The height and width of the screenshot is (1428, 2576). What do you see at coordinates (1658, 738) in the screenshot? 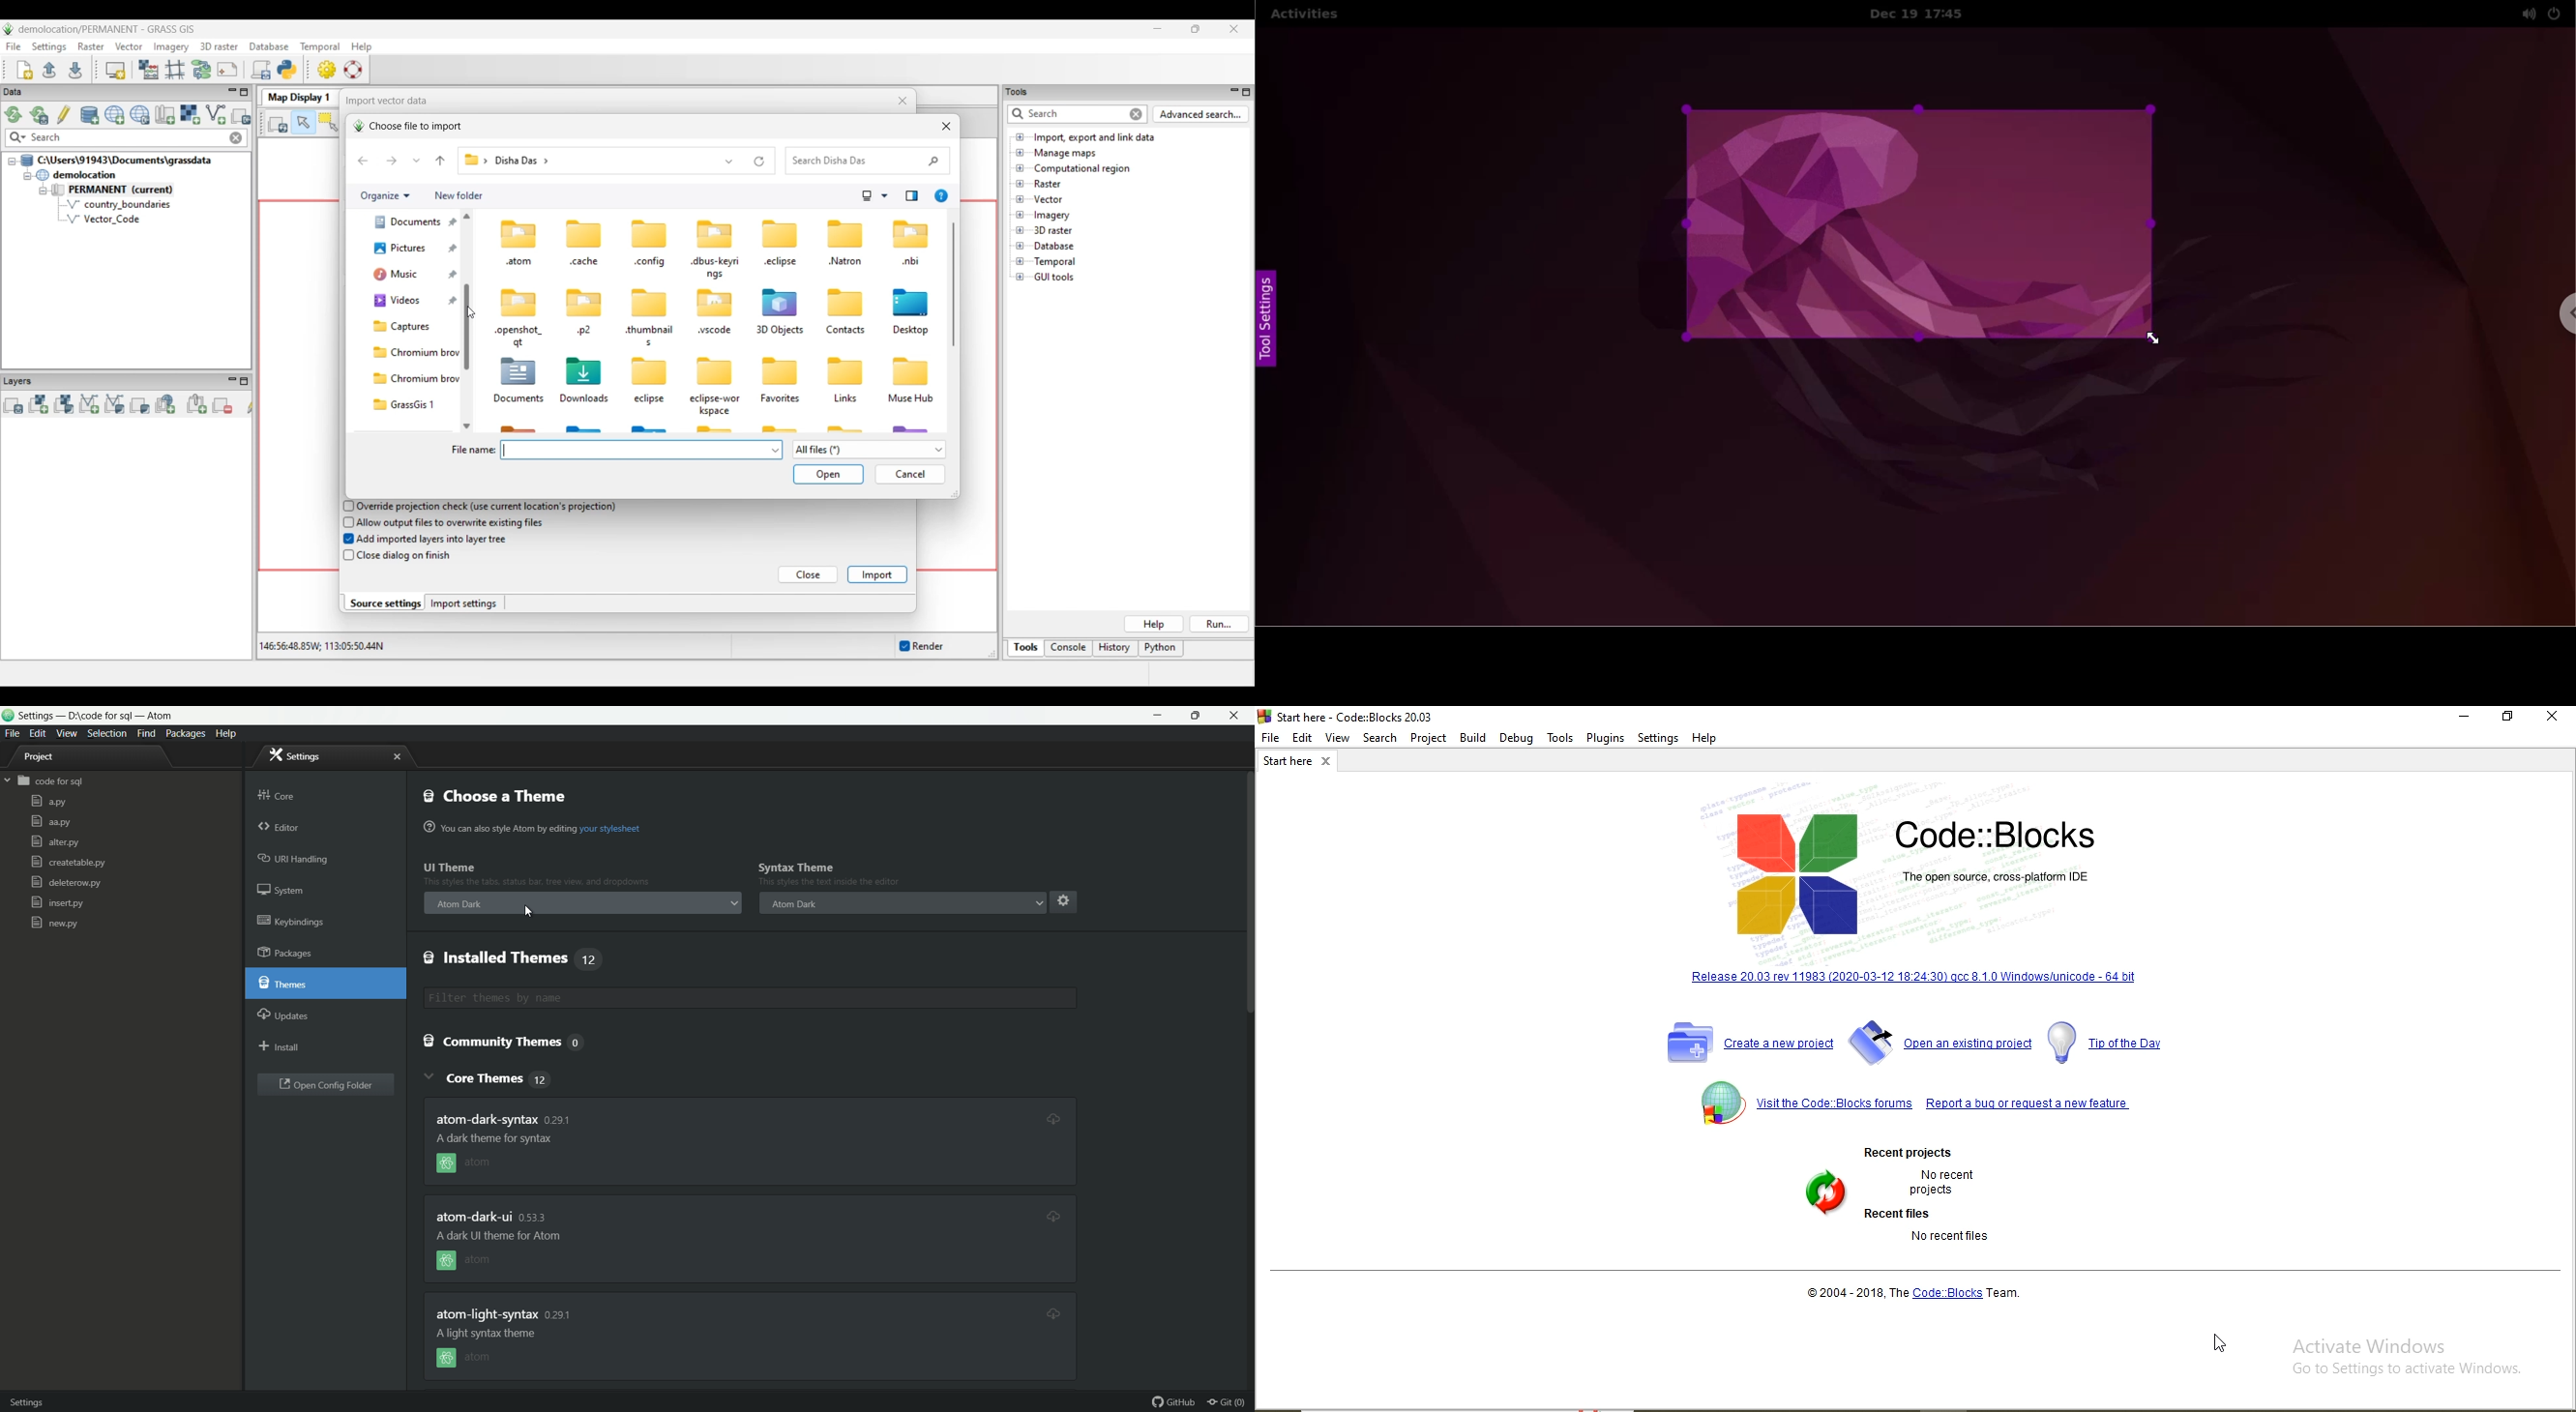
I see `Settings ` at bounding box center [1658, 738].